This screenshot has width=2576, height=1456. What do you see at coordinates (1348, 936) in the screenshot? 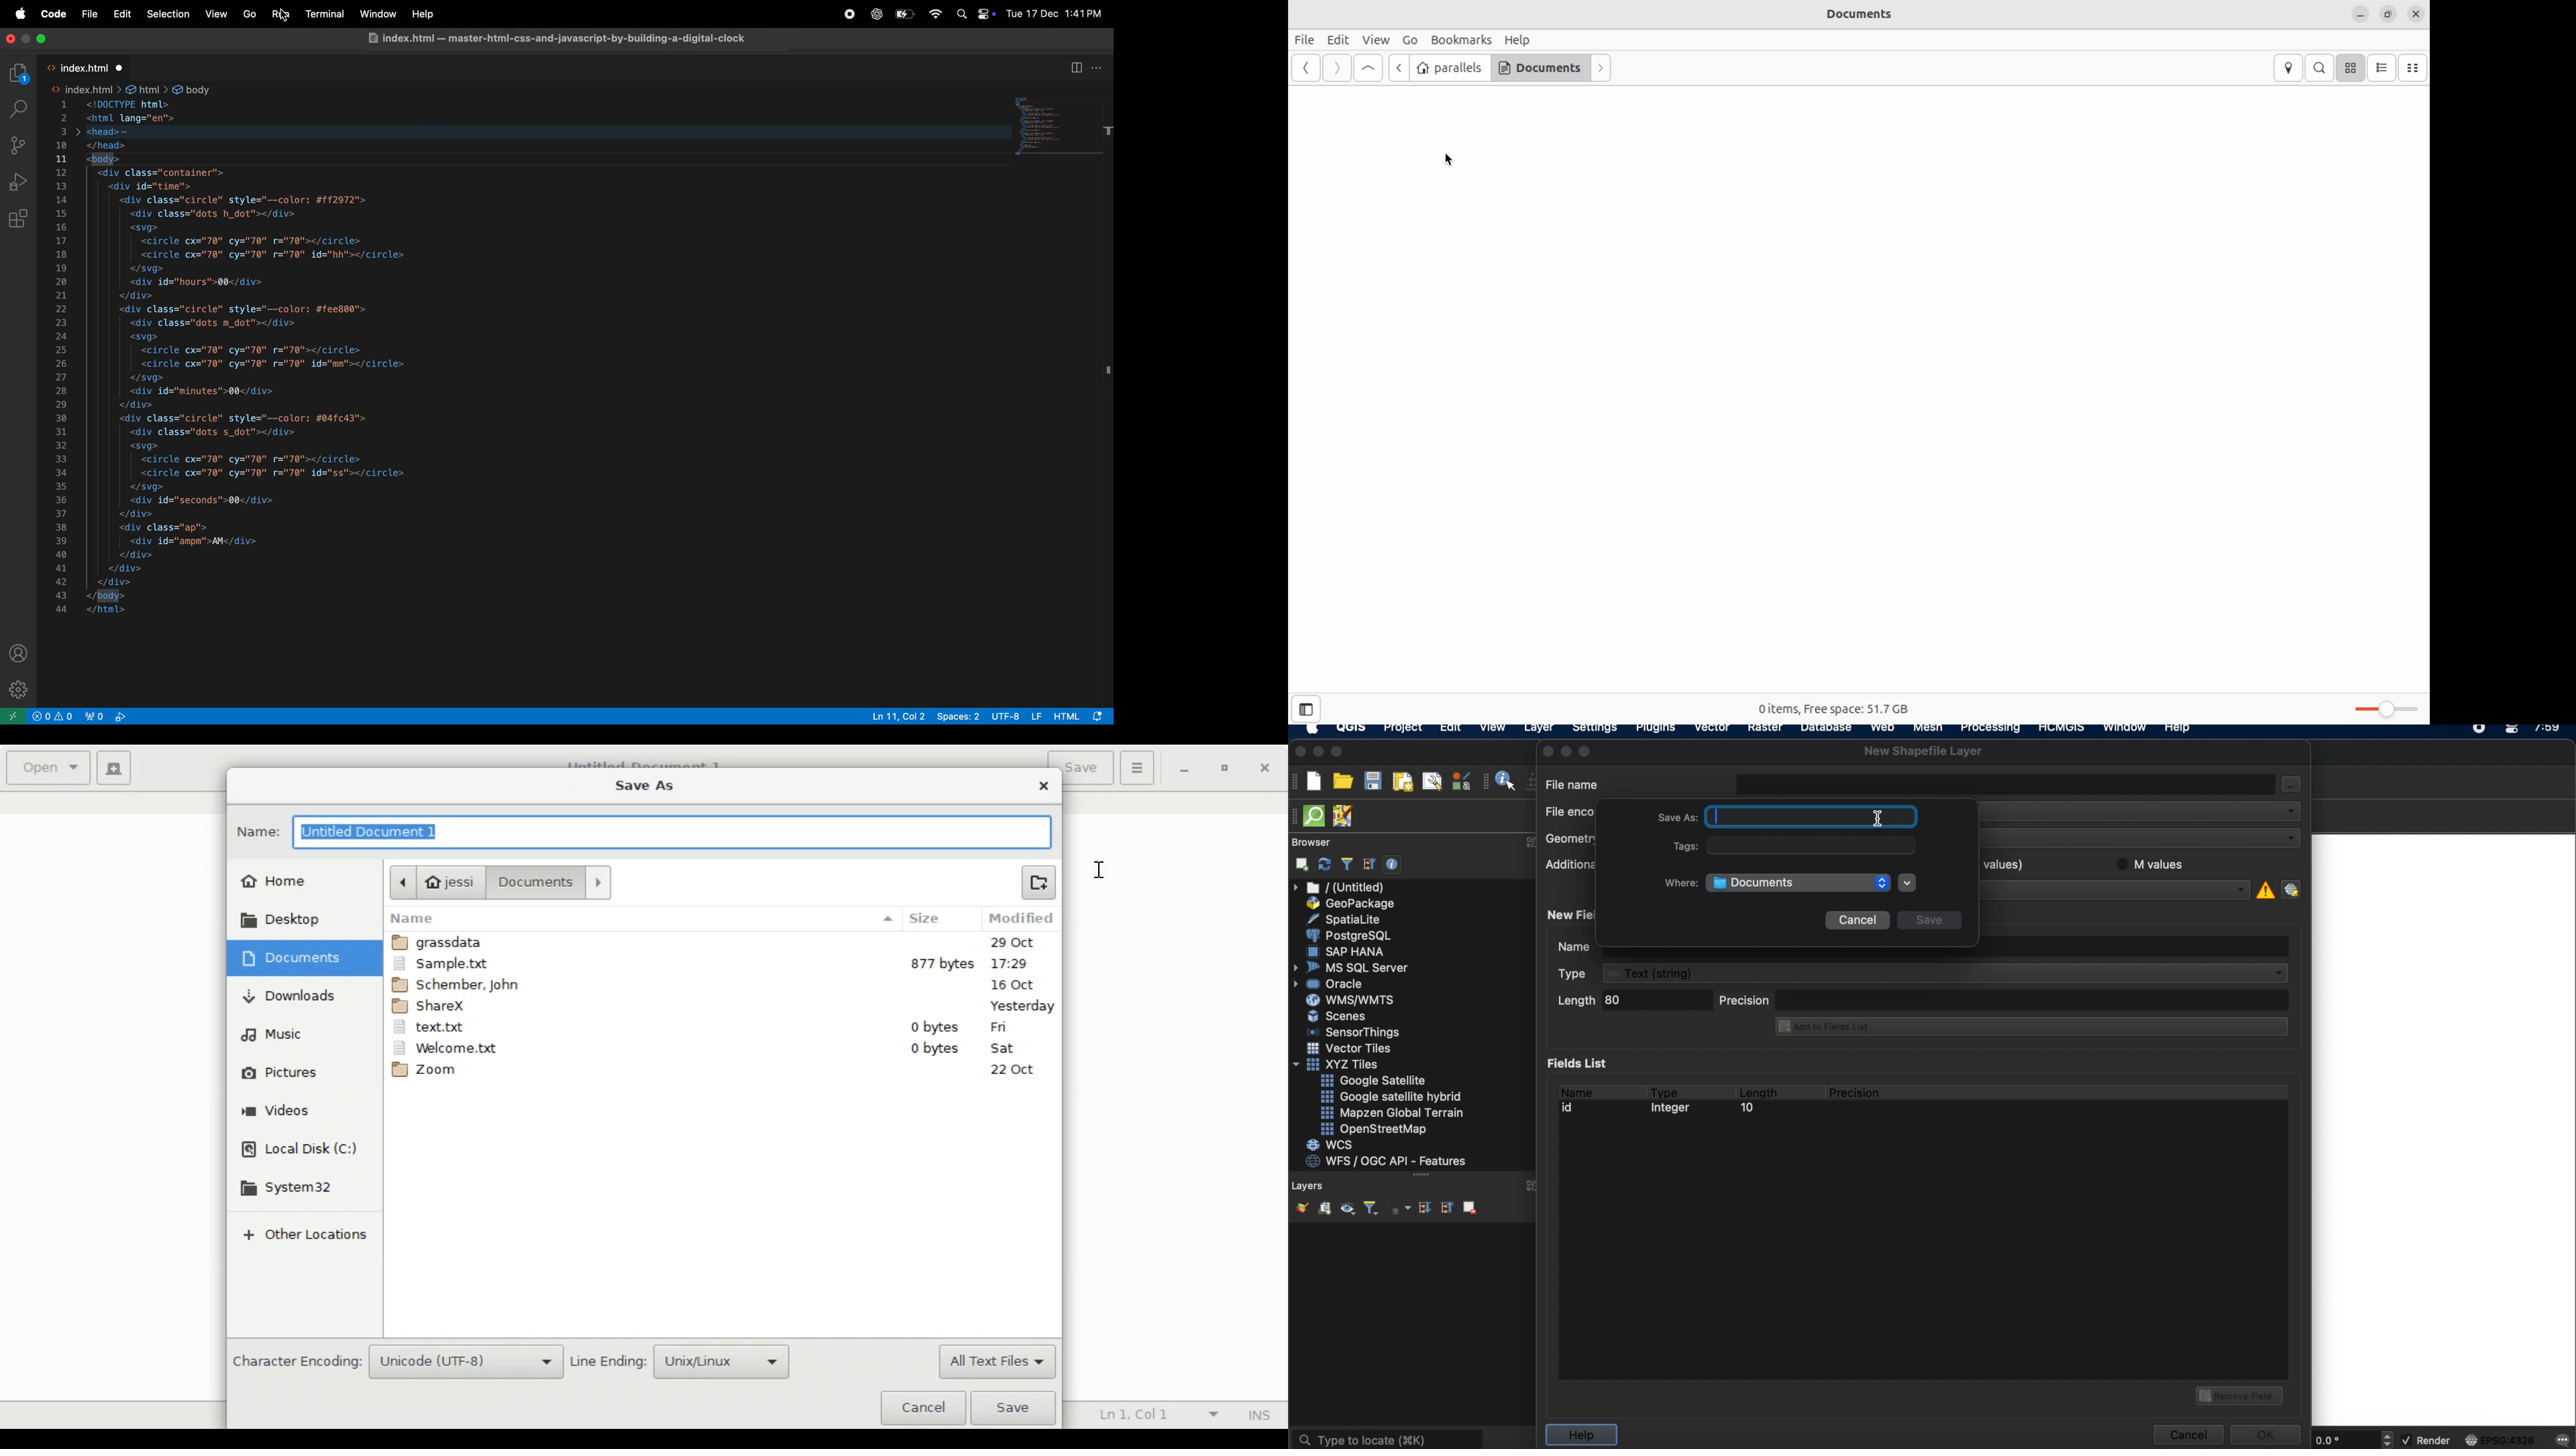
I see `postgresql` at bounding box center [1348, 936].